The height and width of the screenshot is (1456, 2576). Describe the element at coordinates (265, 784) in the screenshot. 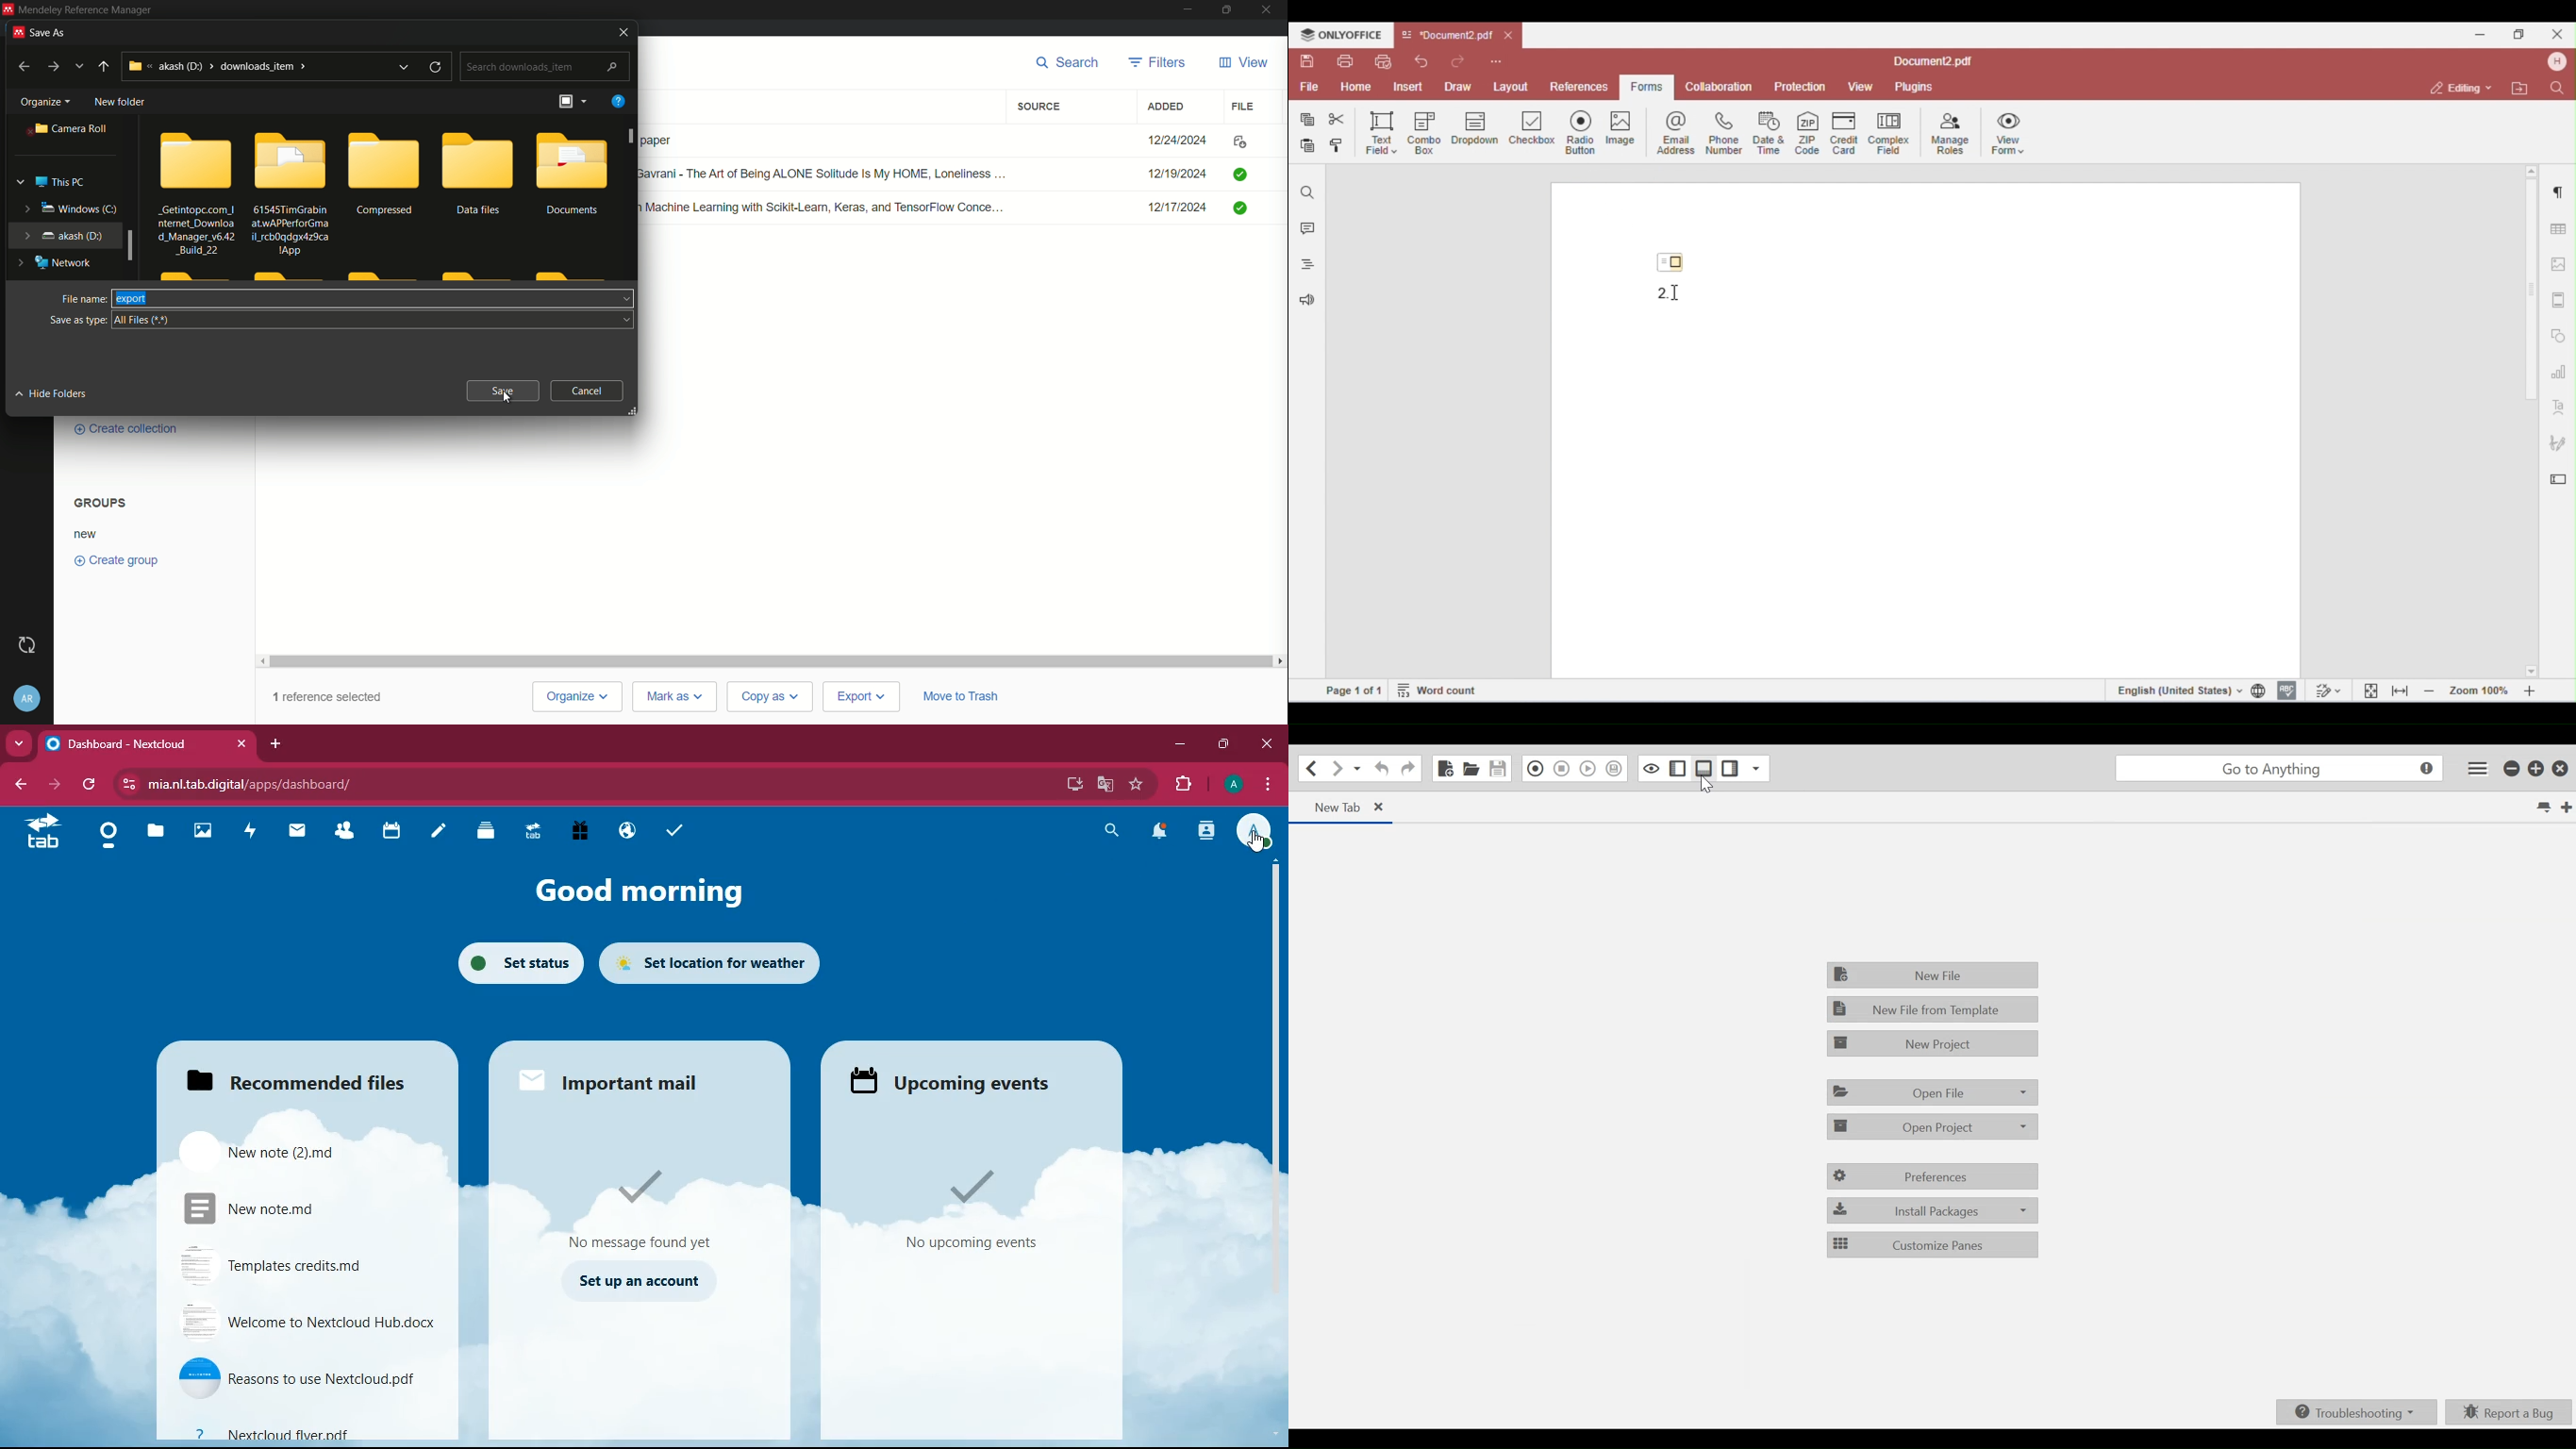

I see `url` at that location.